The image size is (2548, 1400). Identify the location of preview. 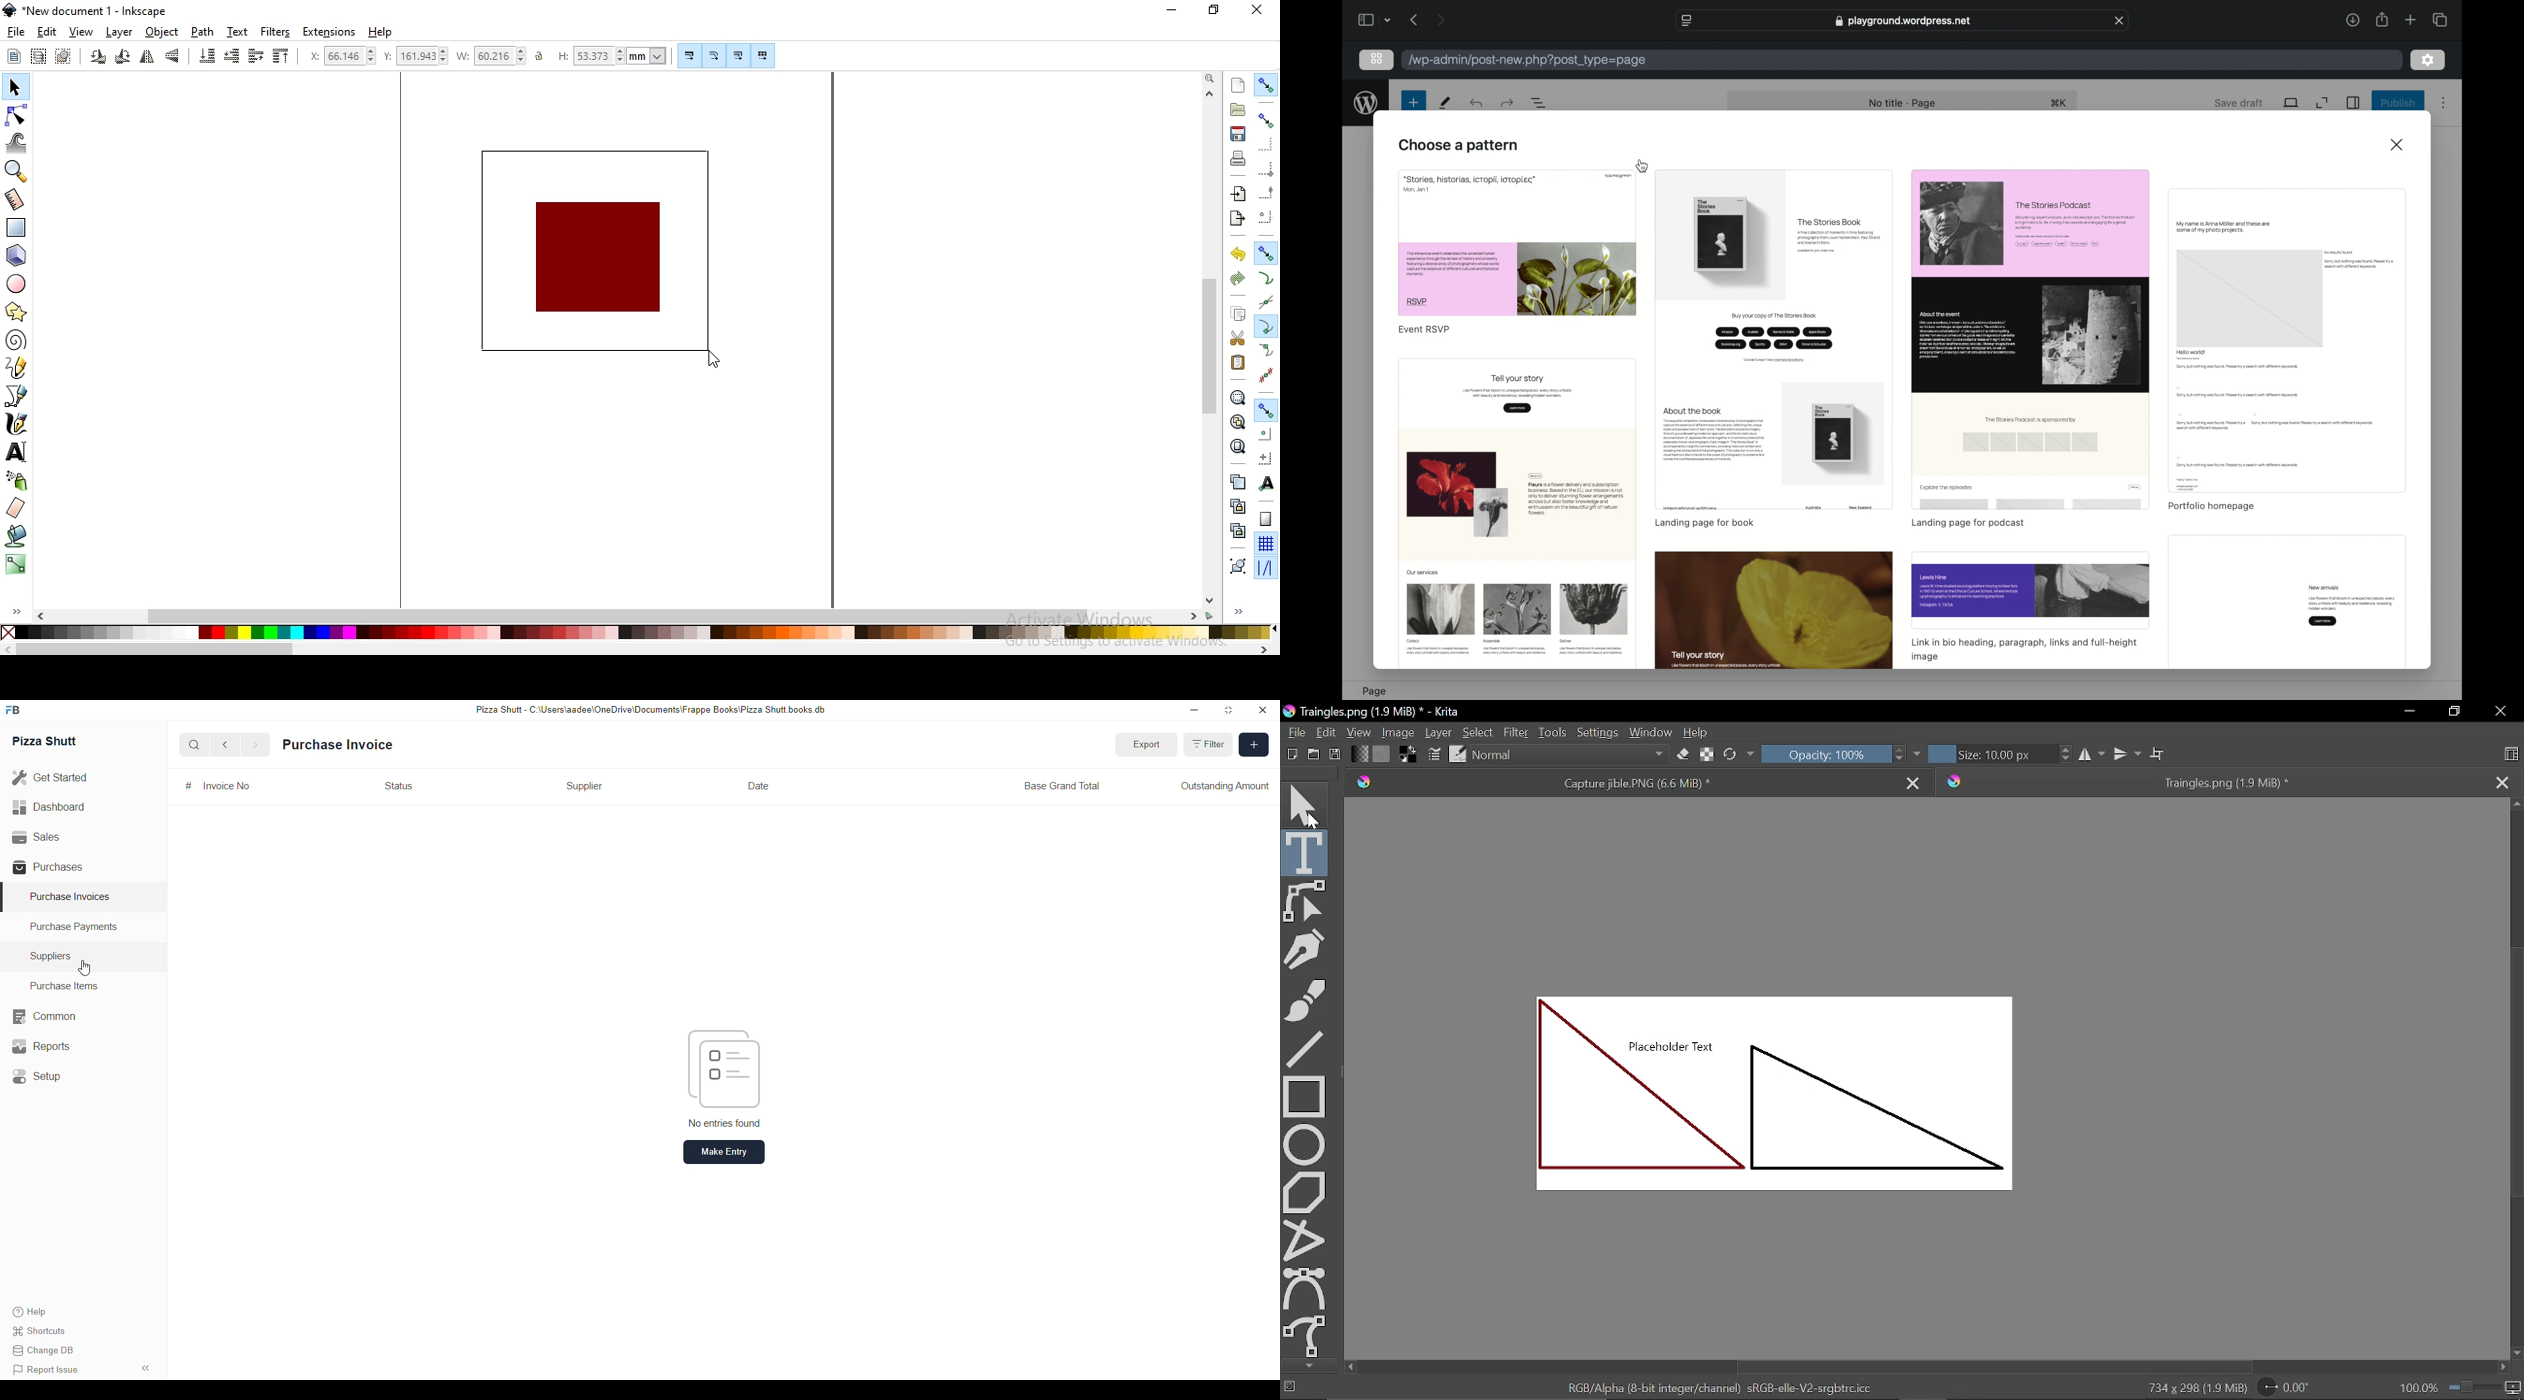
(1773, 341).